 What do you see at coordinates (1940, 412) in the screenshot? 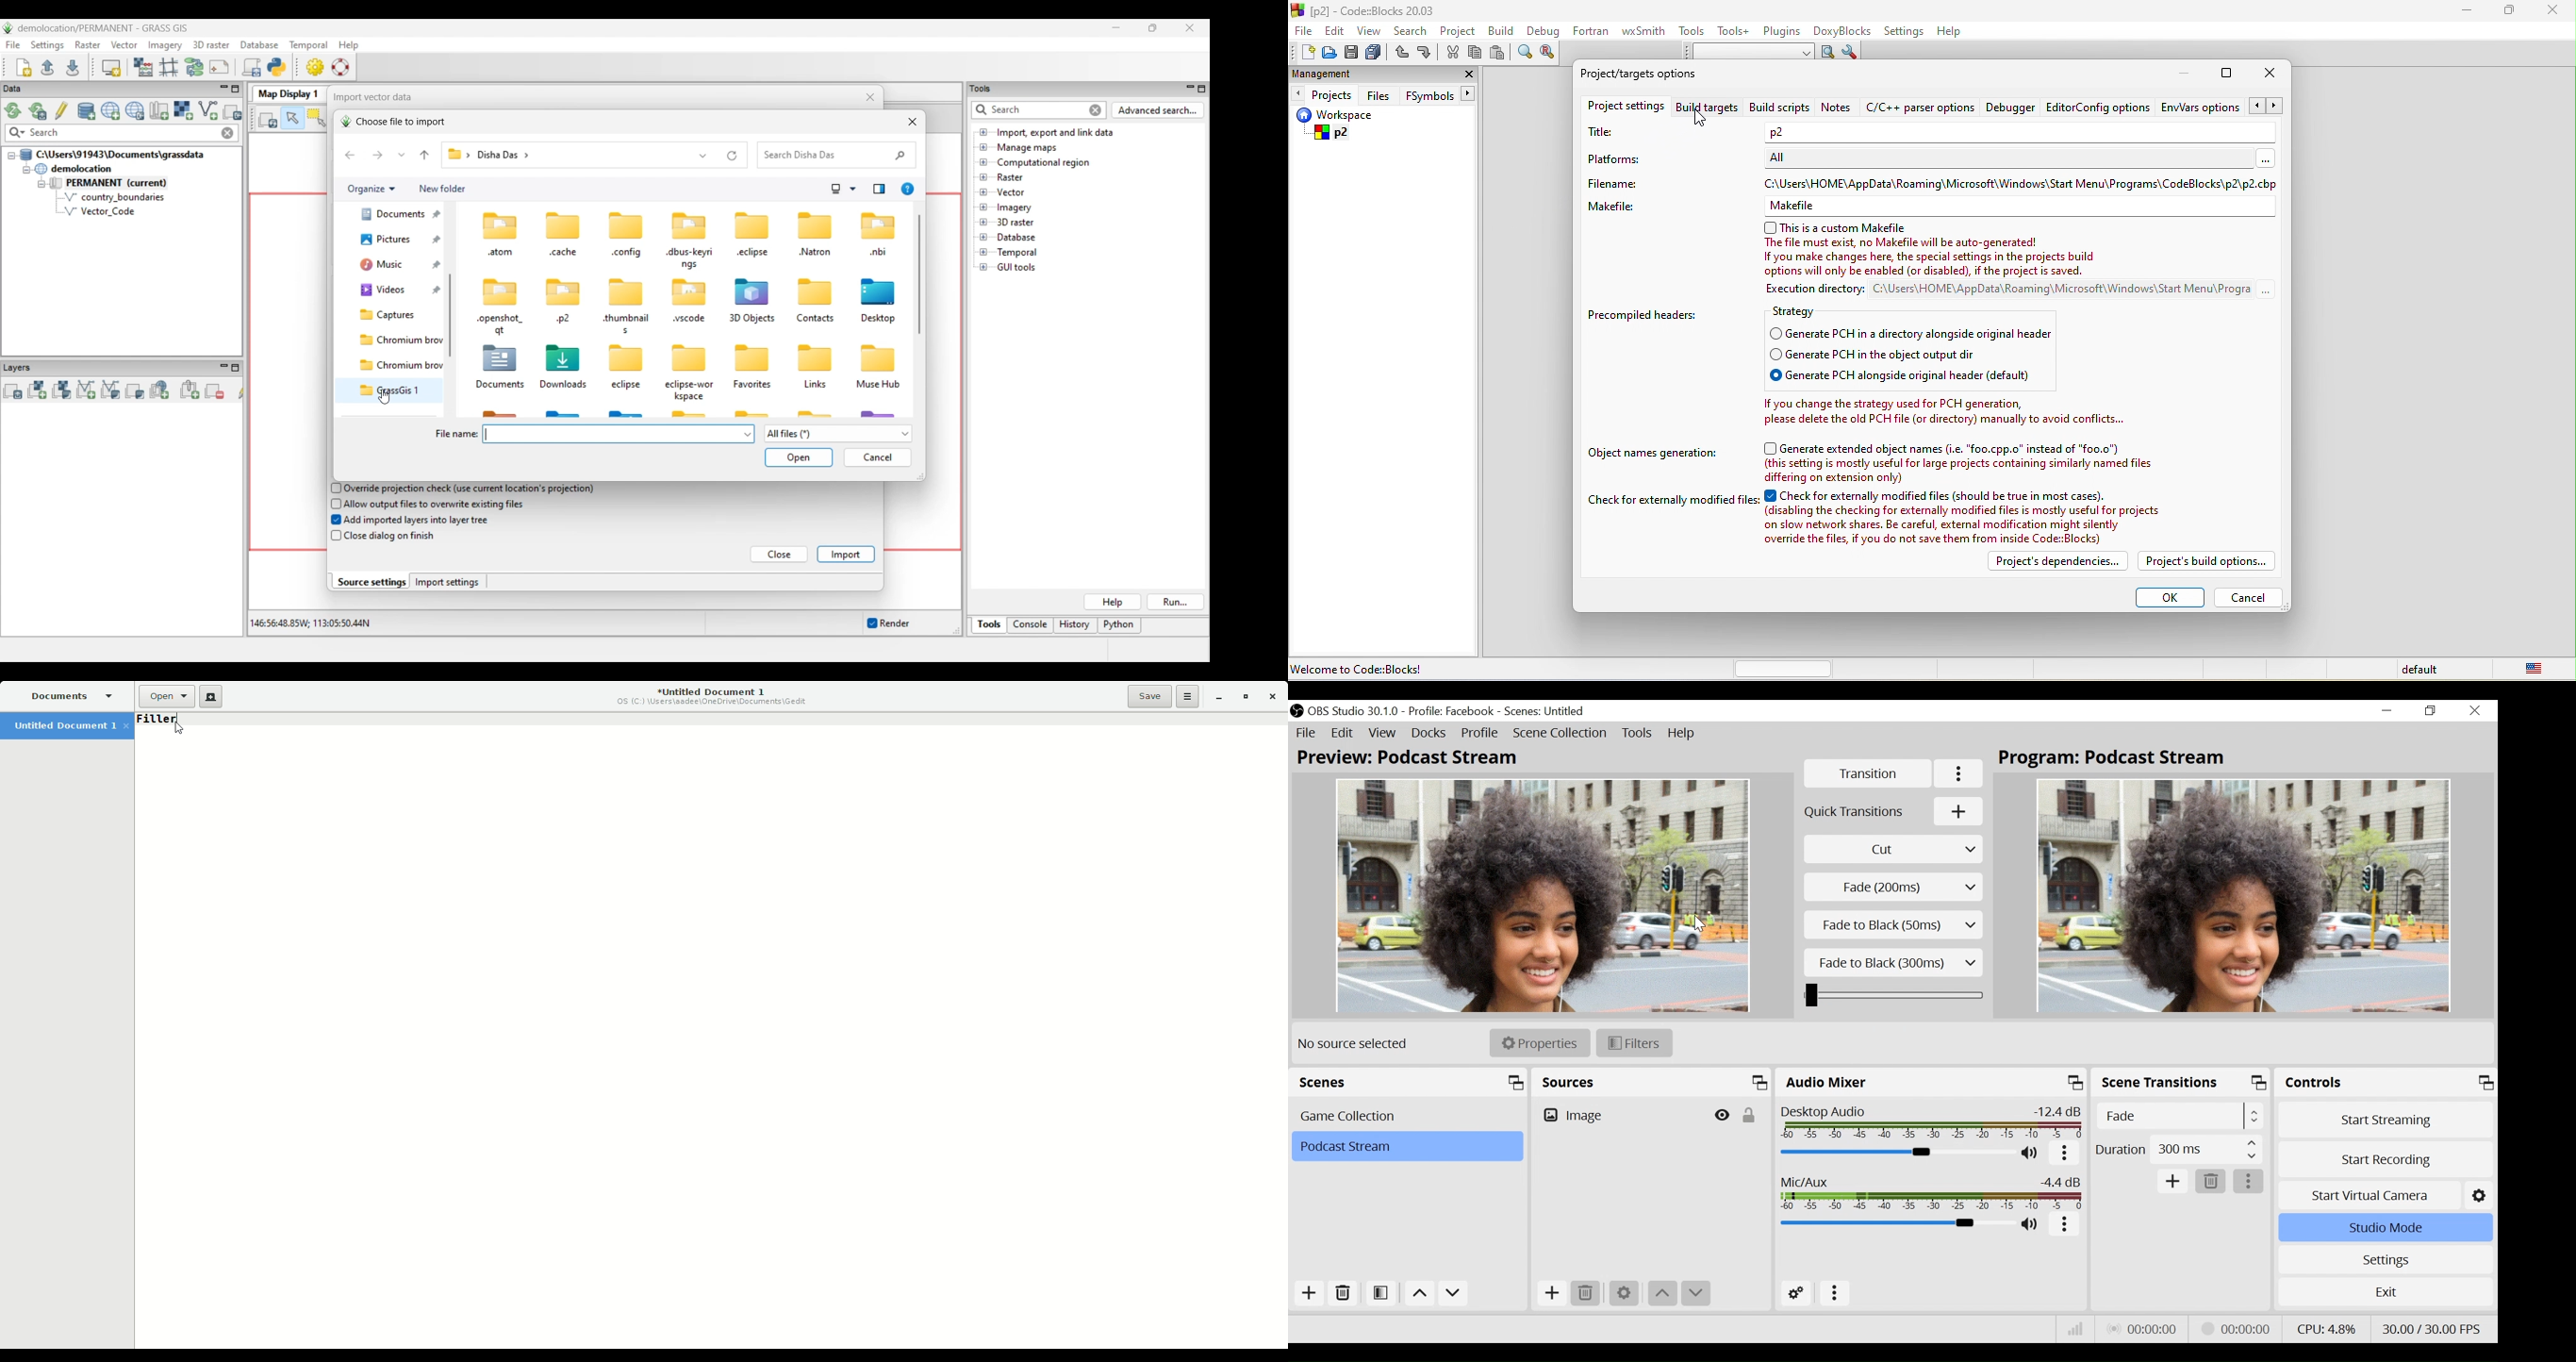
I see `If you change the strategy used for PCH generation,
please delete the old PCH file (or directory) manually to avoid conflicts...` at bounding box center [1940, 412].